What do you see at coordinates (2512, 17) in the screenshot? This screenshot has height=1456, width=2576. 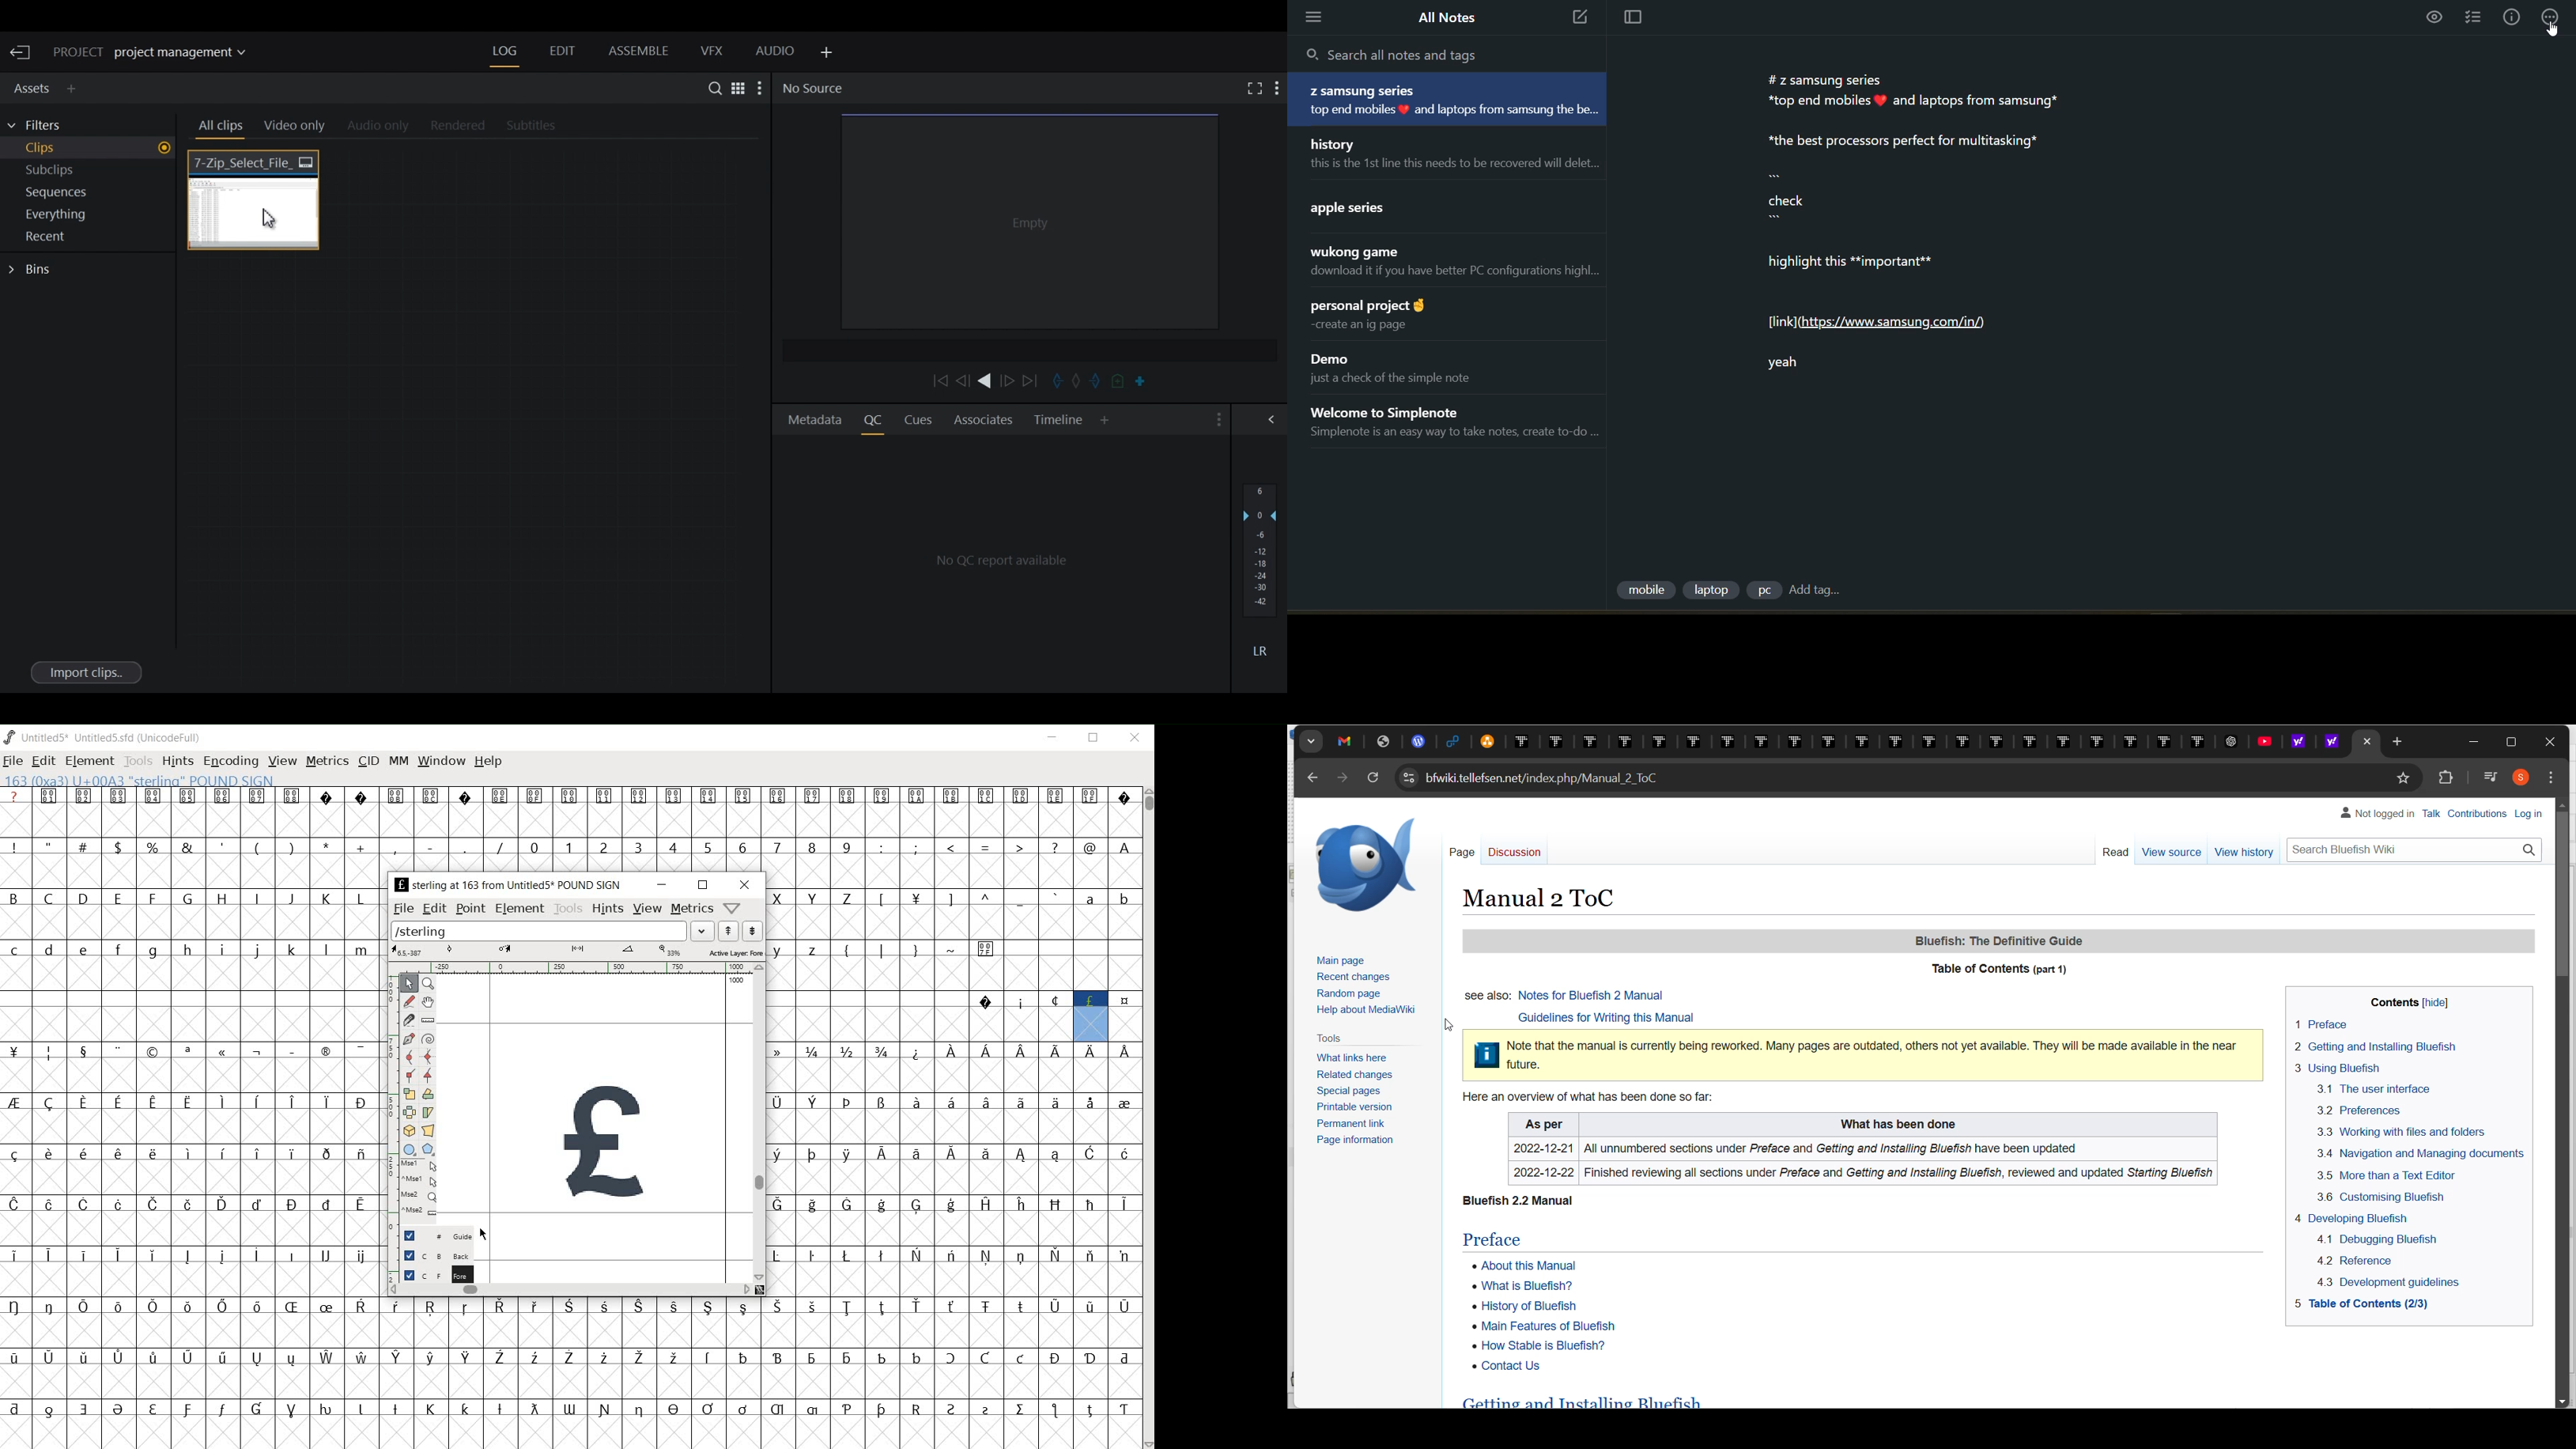 I see `info` at bounding box center [2512, 17].